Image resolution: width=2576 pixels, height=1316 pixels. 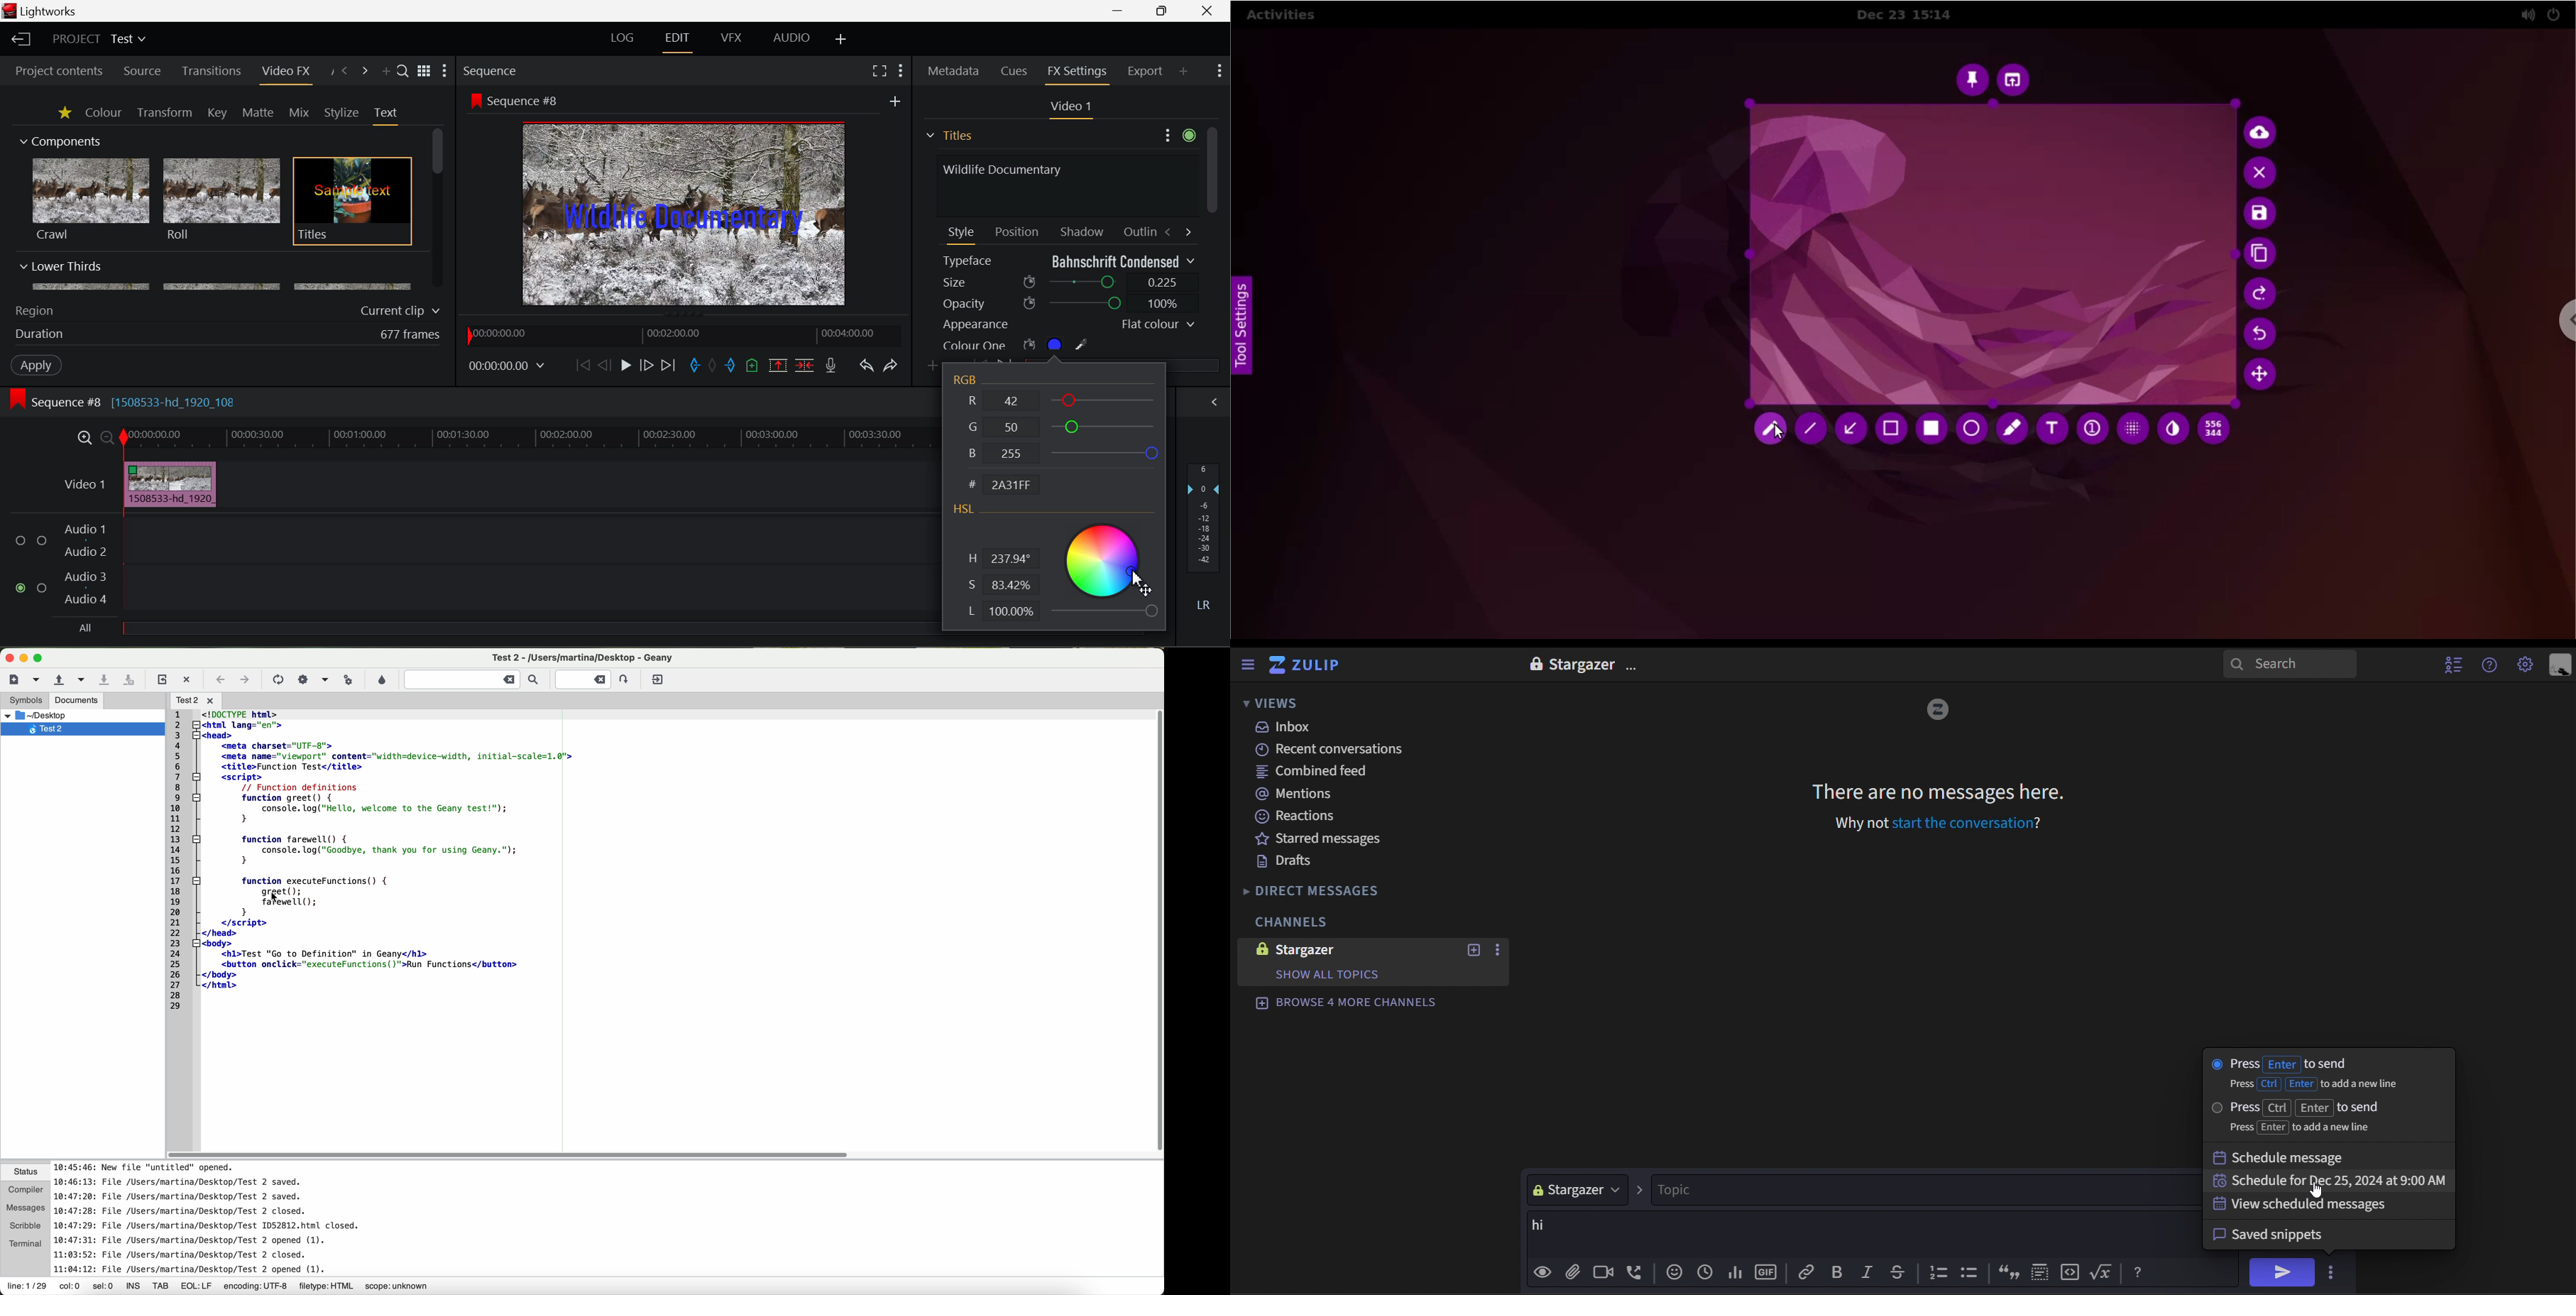 What do you see at coordinates (1307, 665) in the screenshot?
I see `zulip` at bounding box center [1307, 665].